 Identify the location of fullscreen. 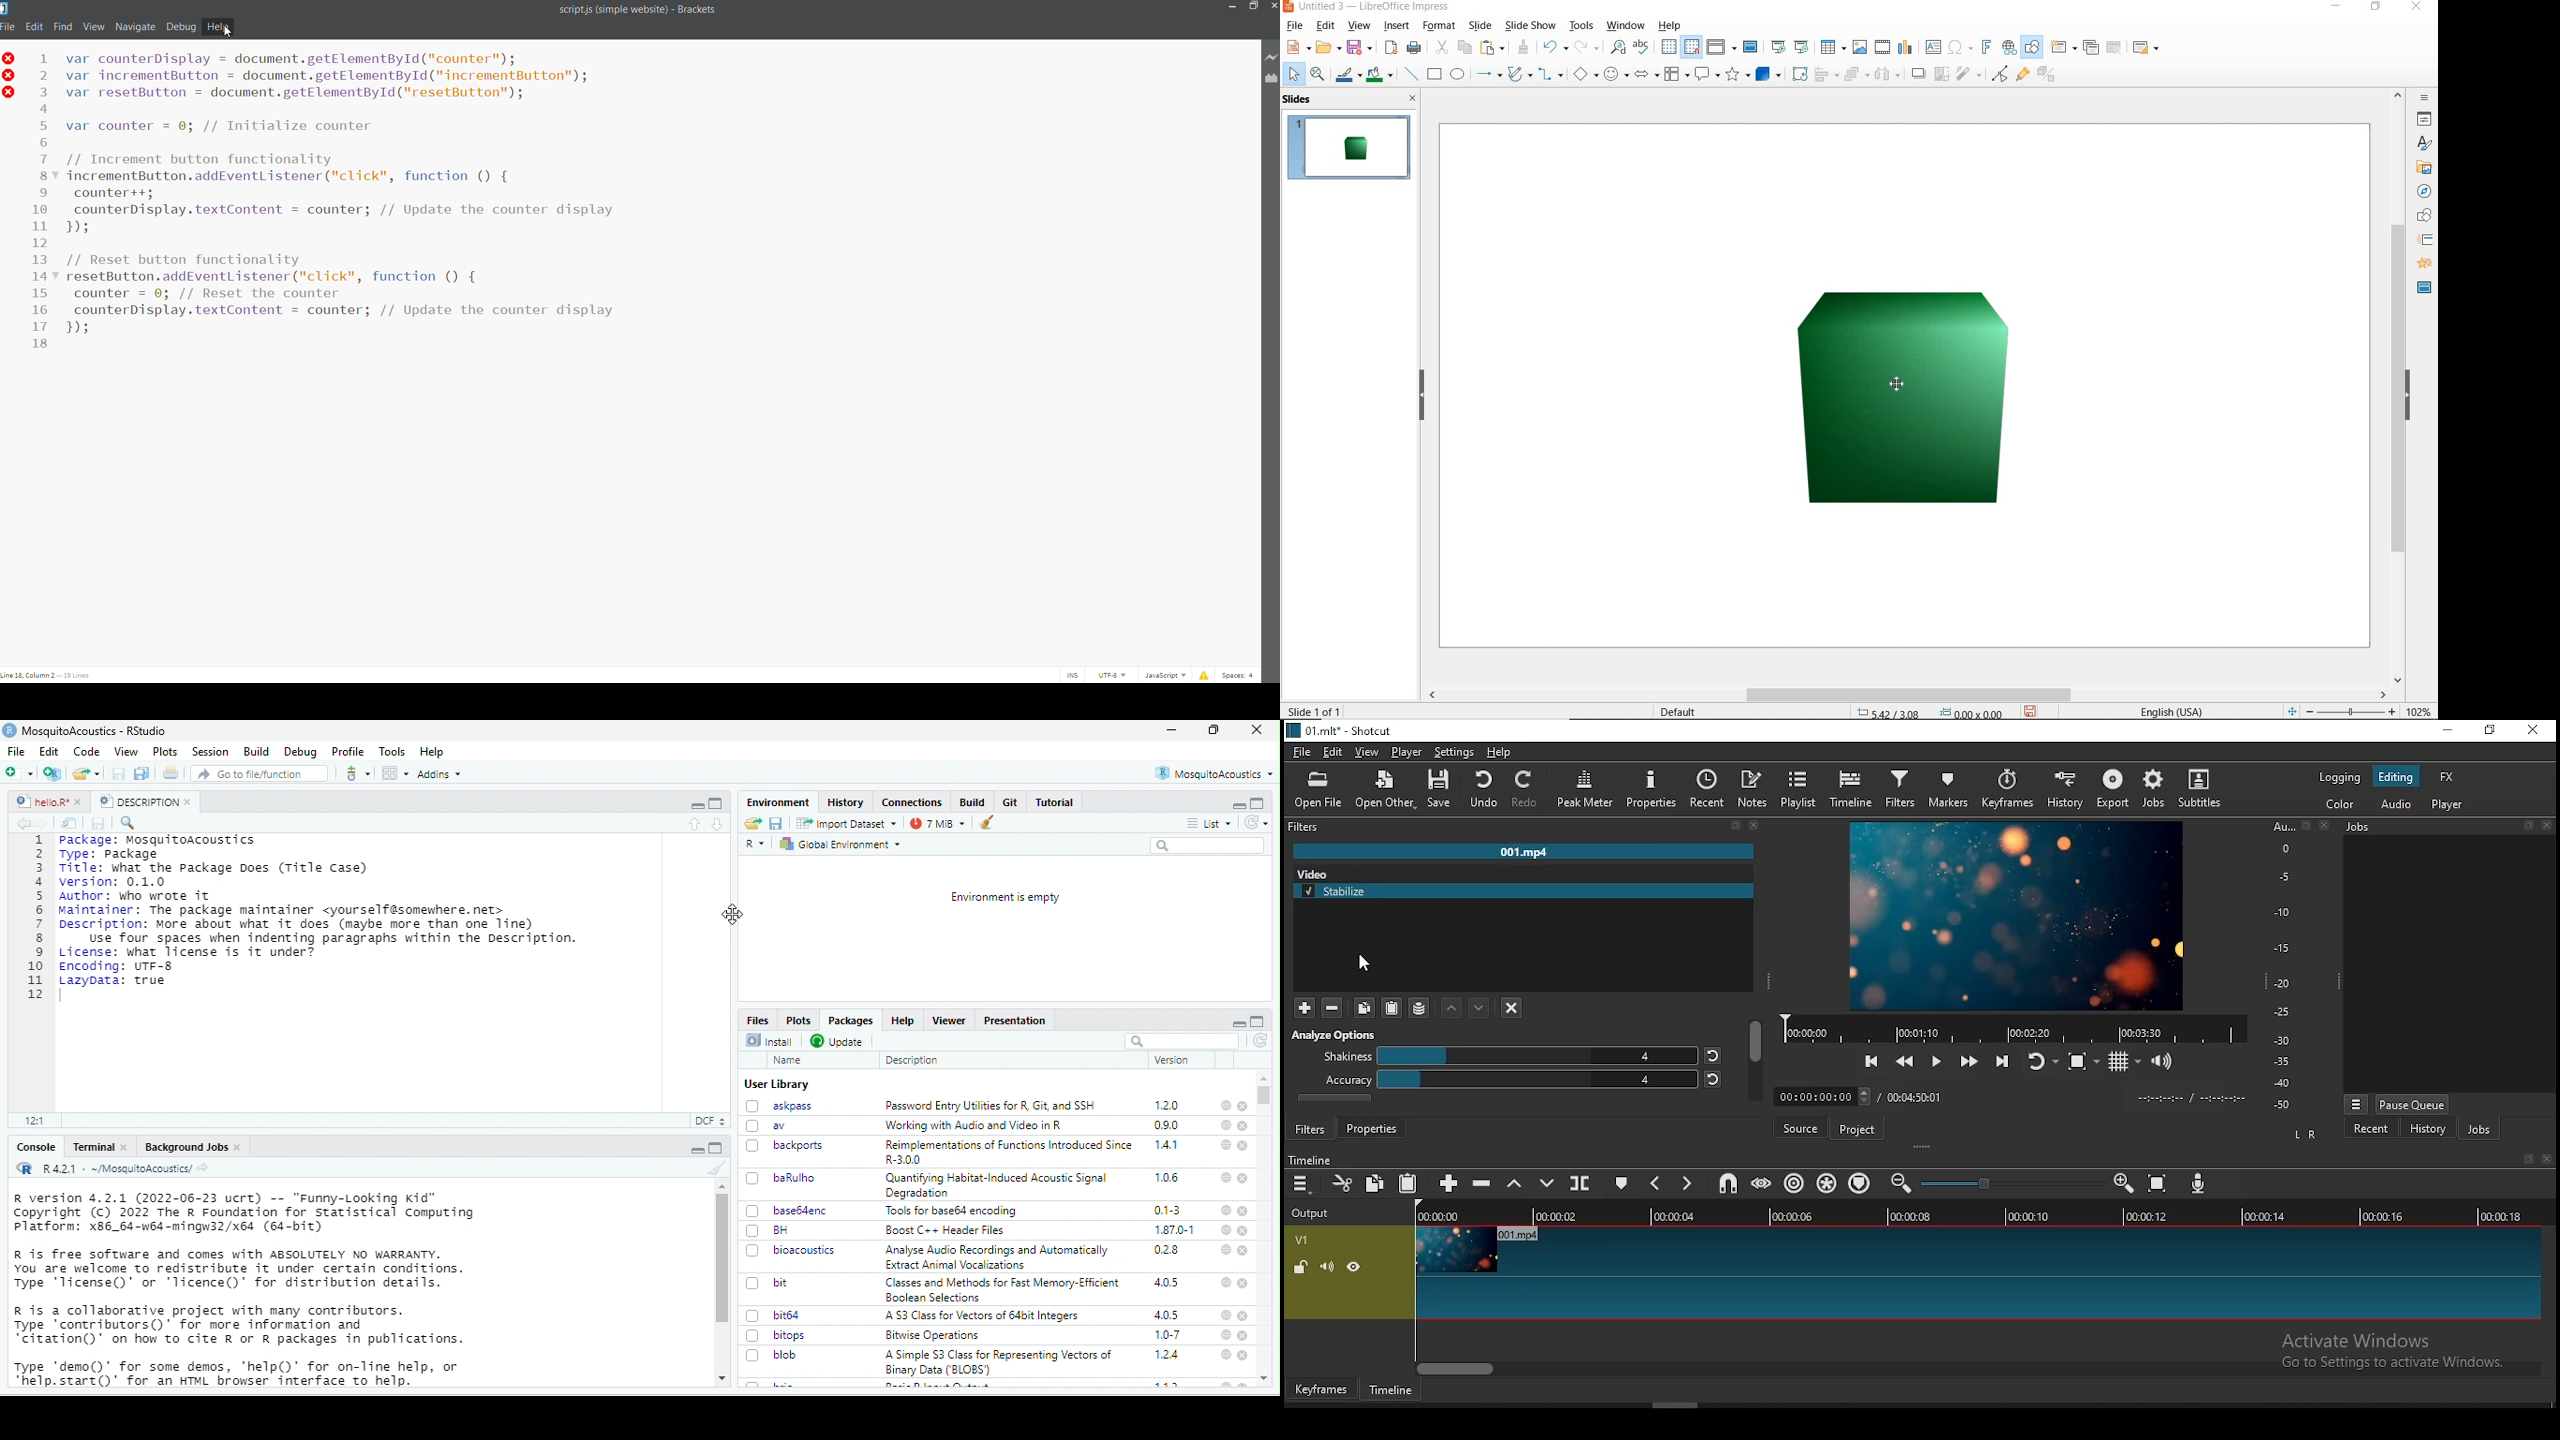
(2528, 1159).